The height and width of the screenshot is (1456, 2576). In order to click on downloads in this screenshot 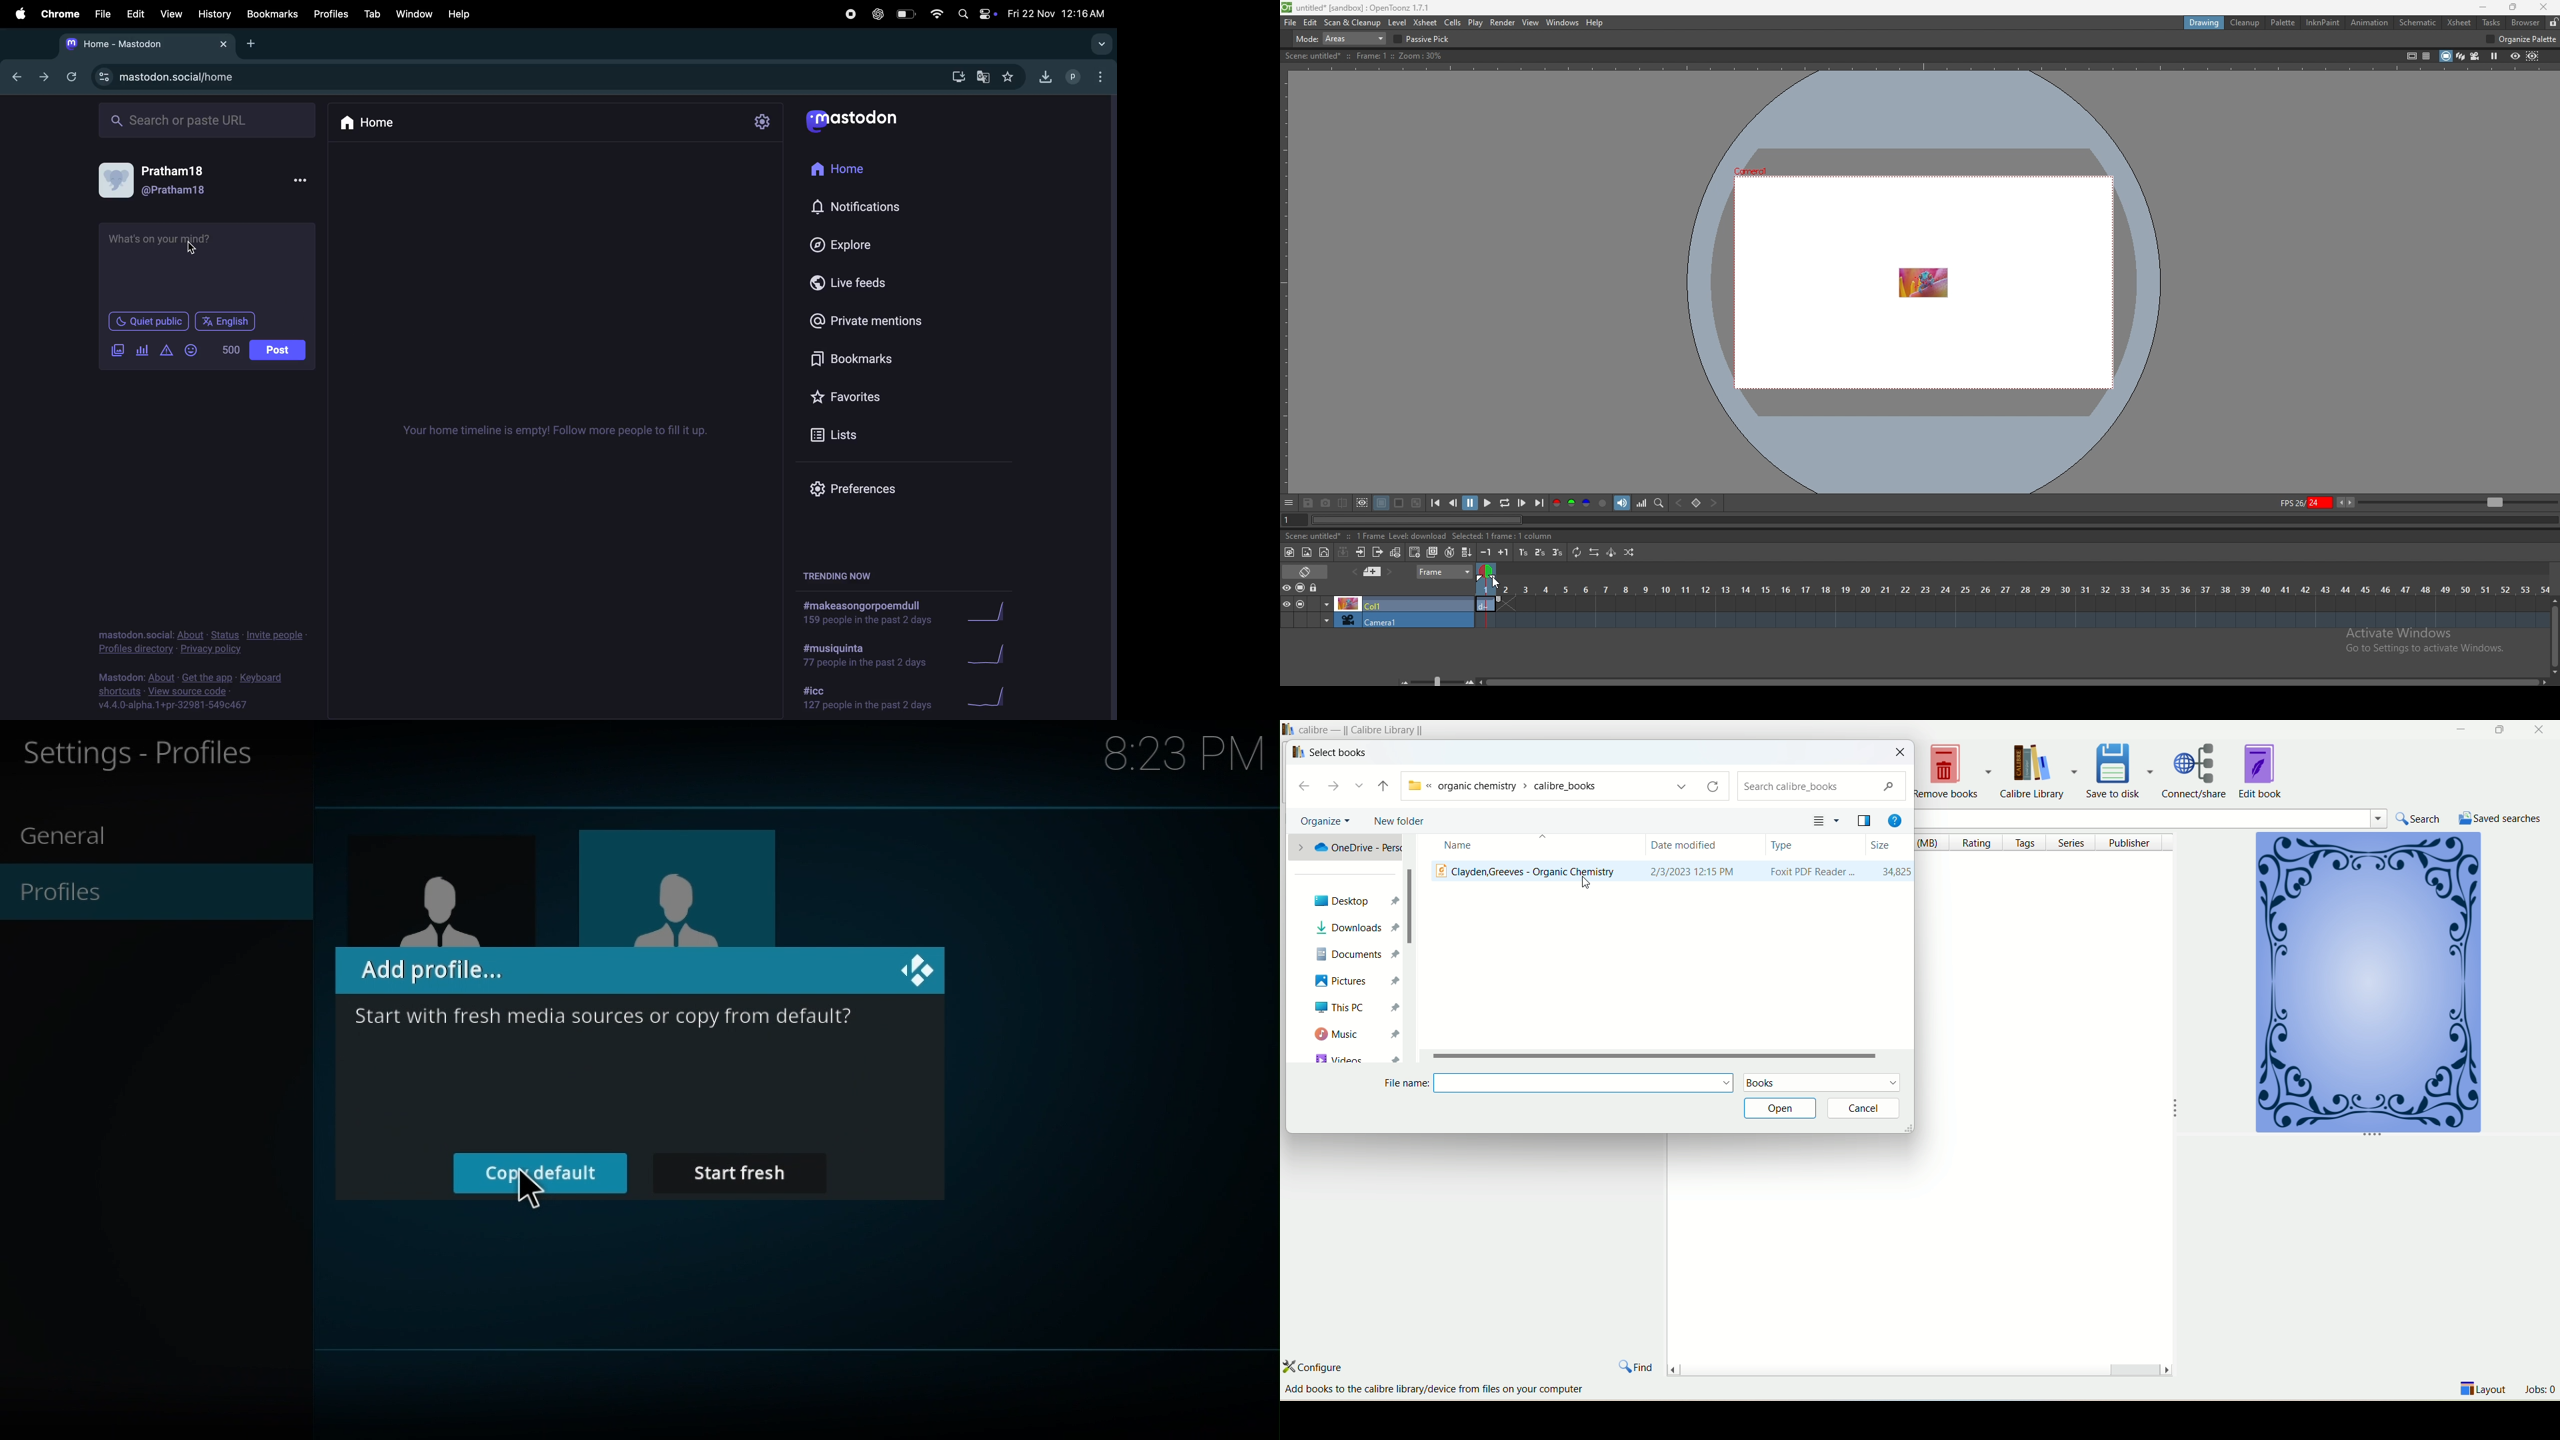, I will do `click(1351, 928)`.